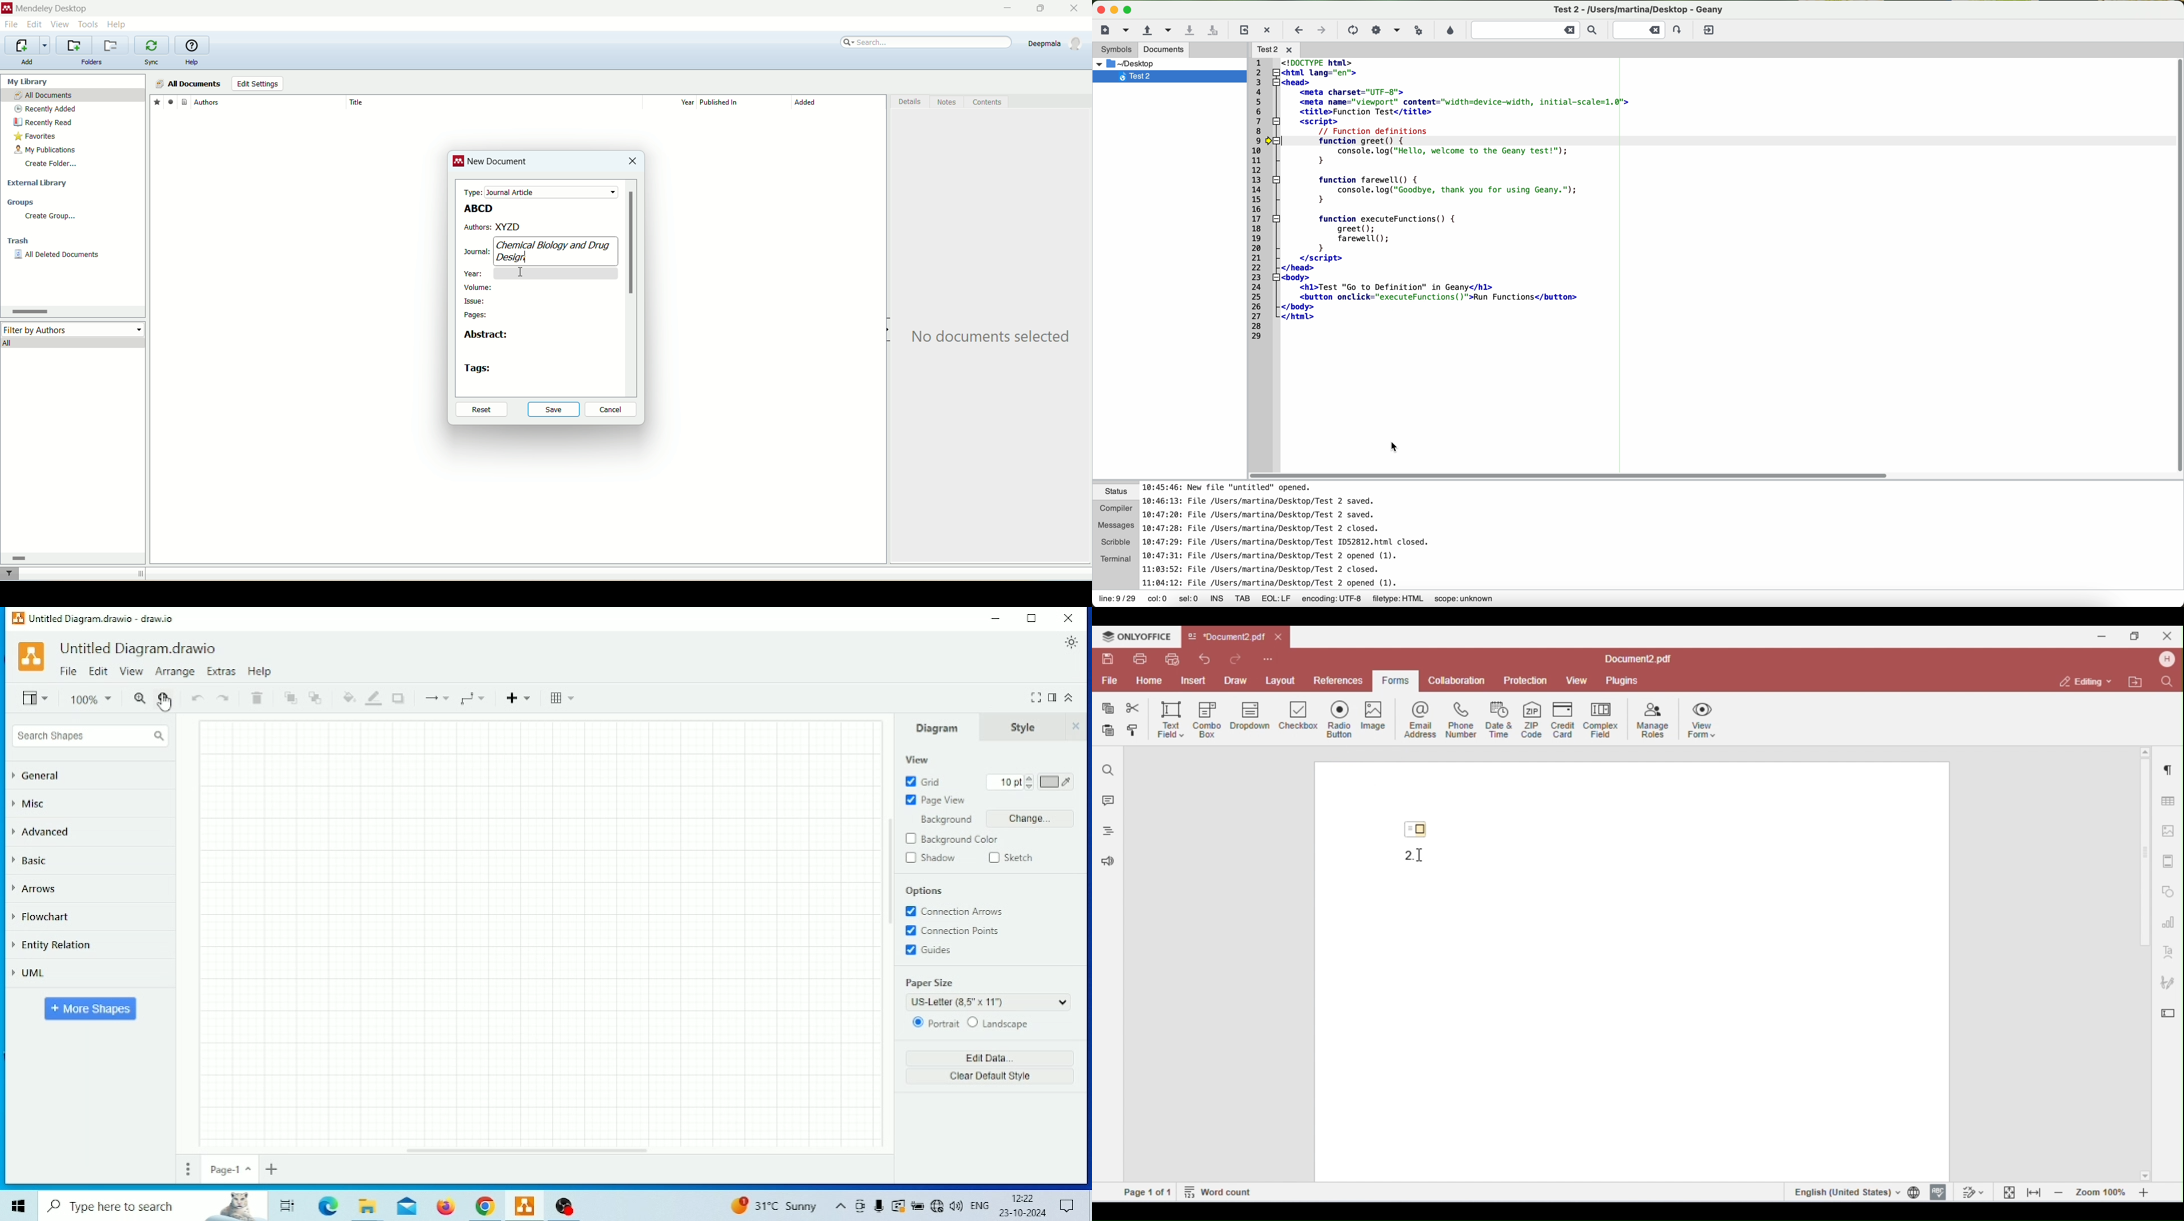 Image resolution: width=2184 pixels, height=1232 pixels. I want to click on cancel, so click(611, 410).